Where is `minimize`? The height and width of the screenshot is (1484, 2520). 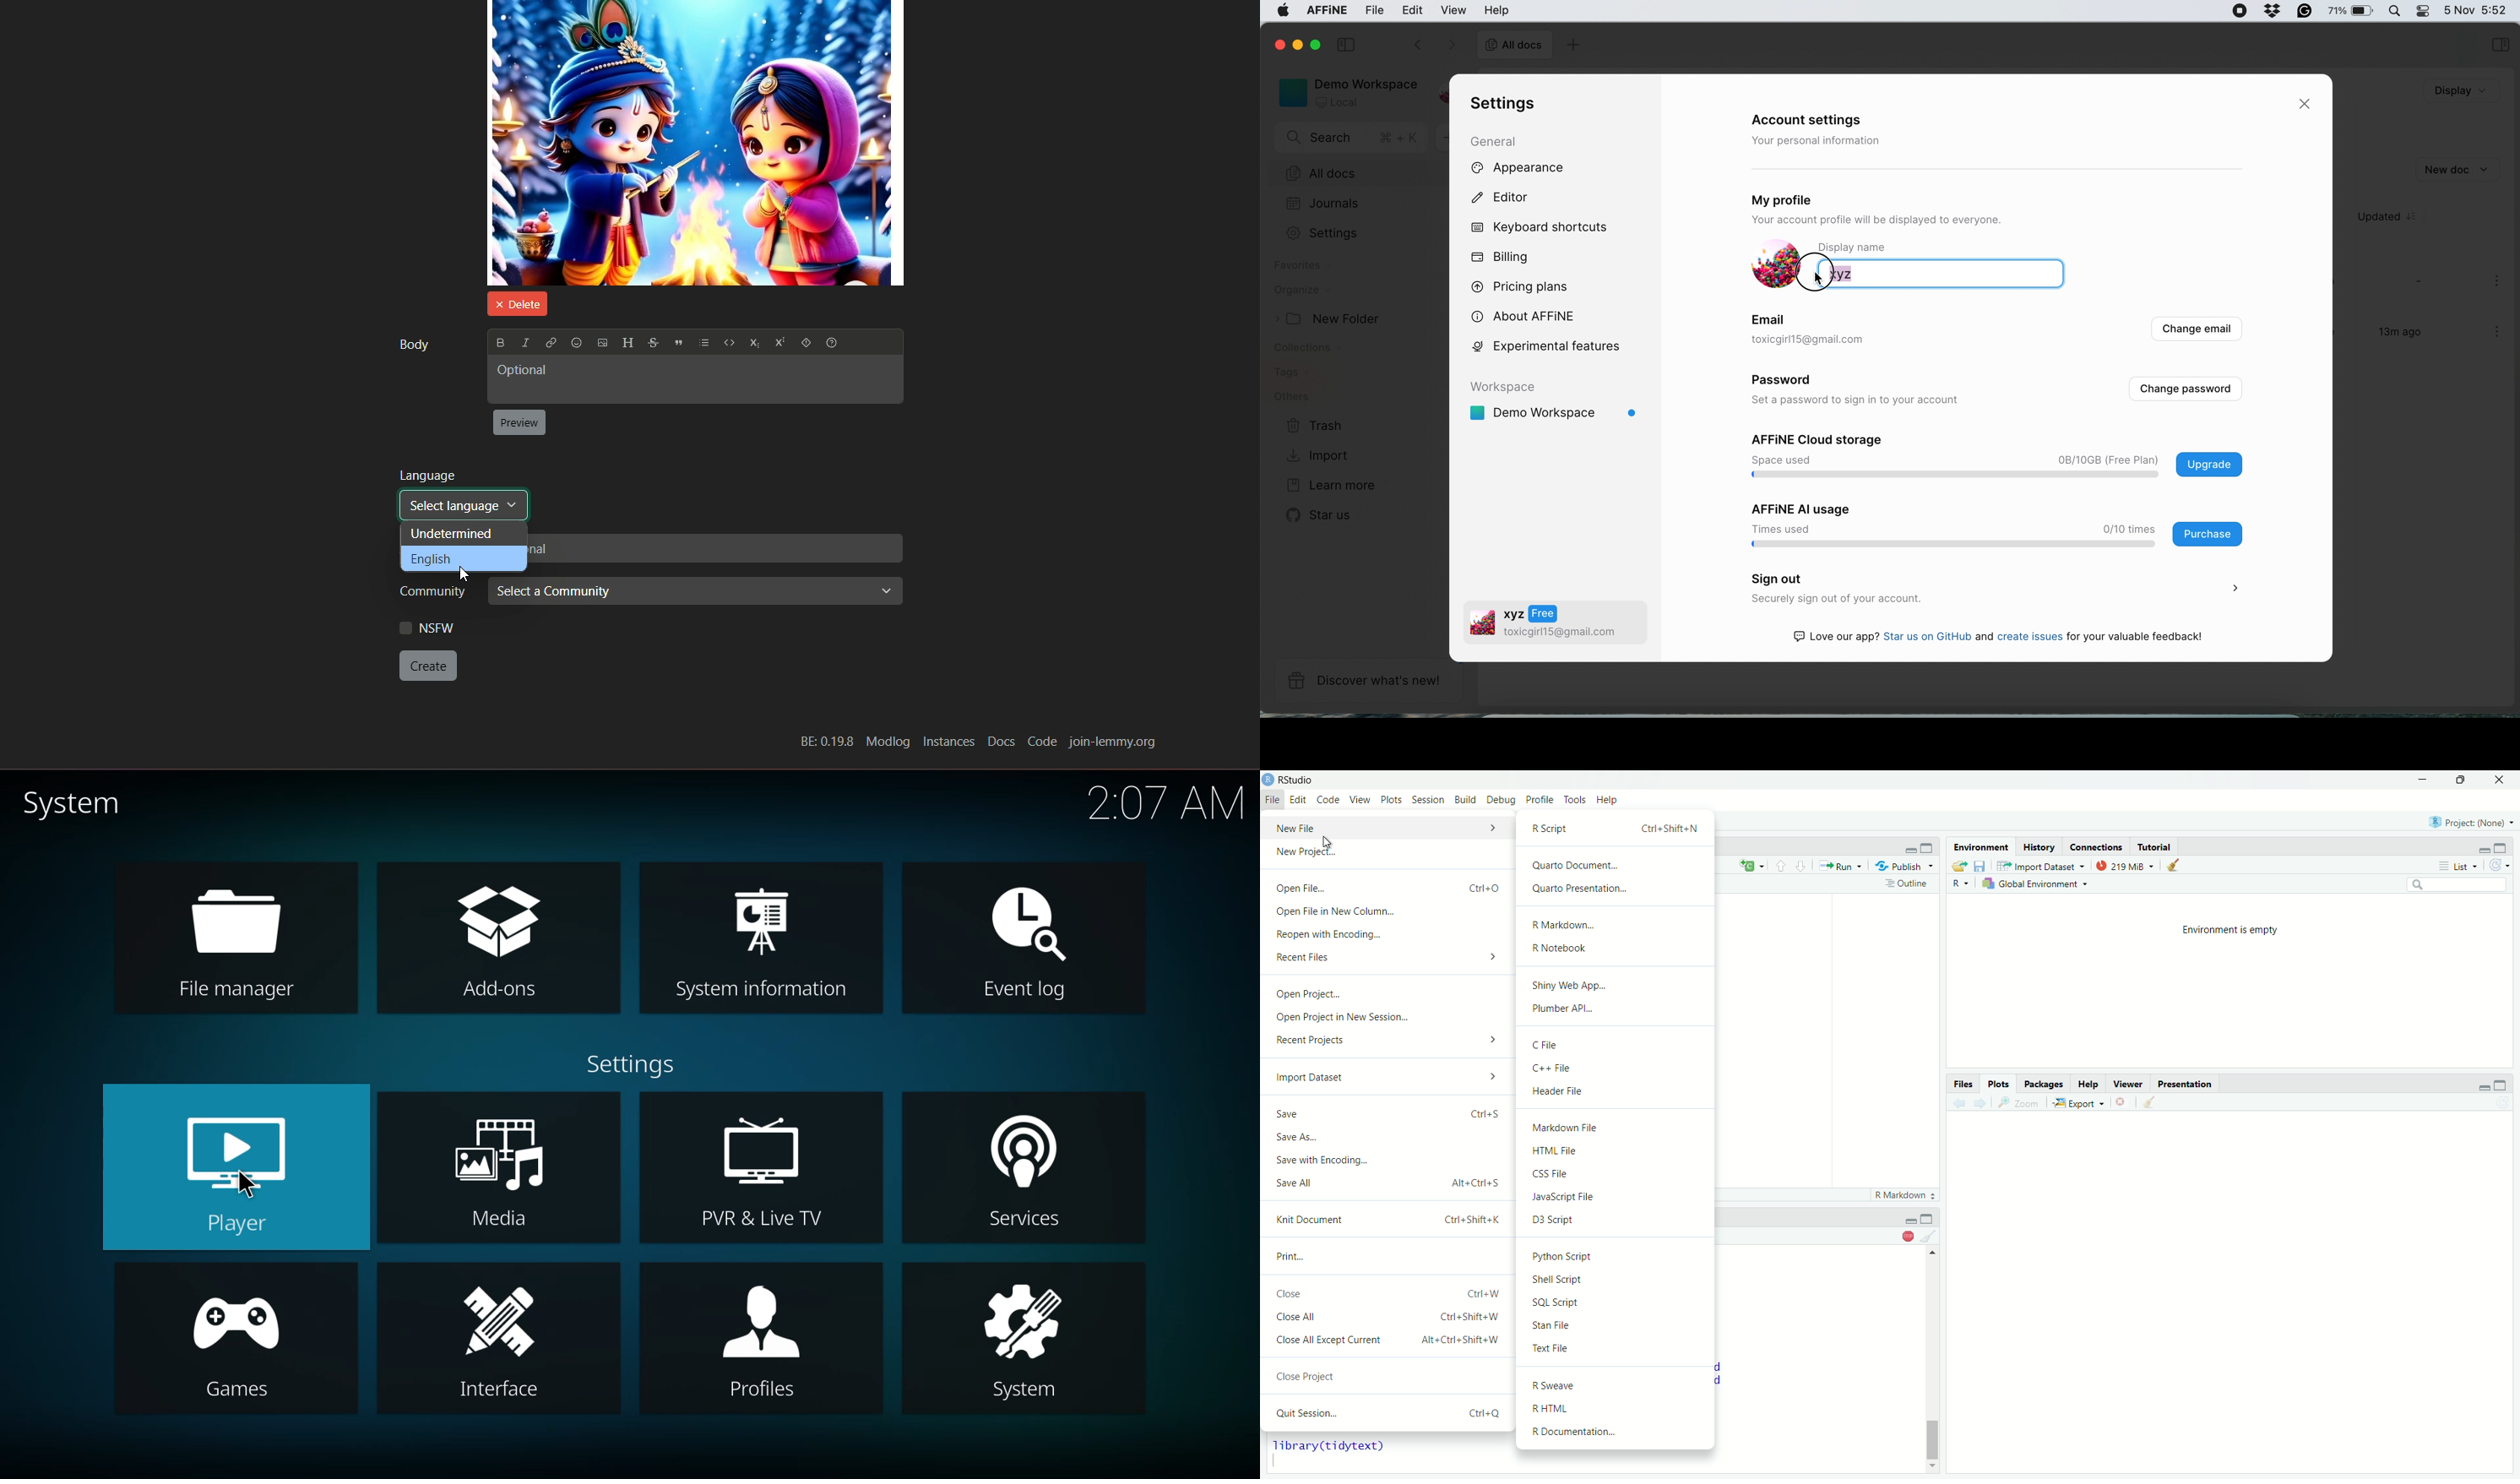
minimize is located at coordinates (1929, 1218).